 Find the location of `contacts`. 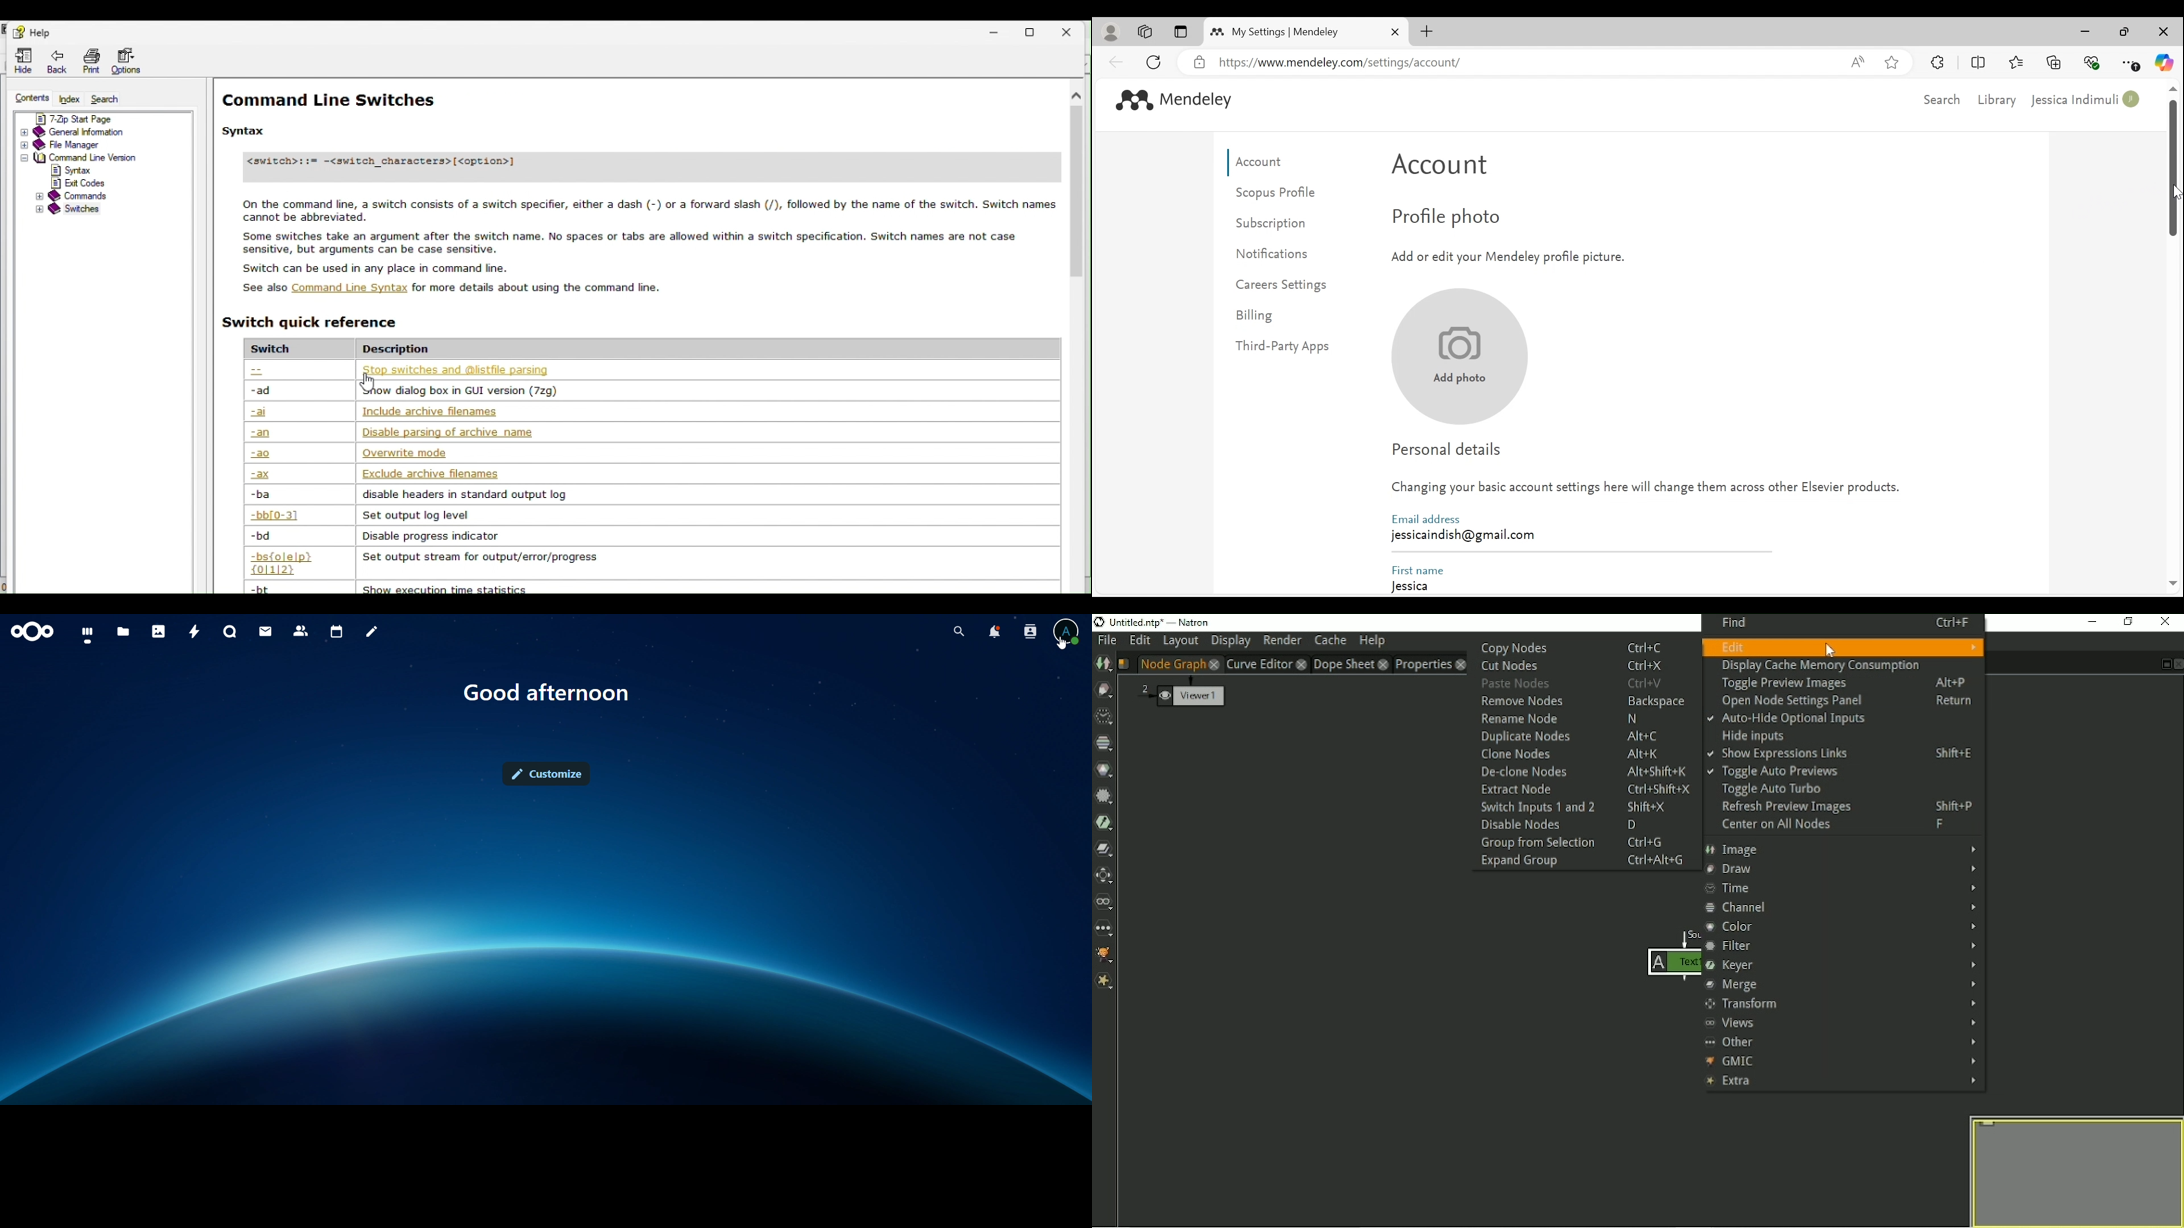

contacts is located at coordinates (301, 629).